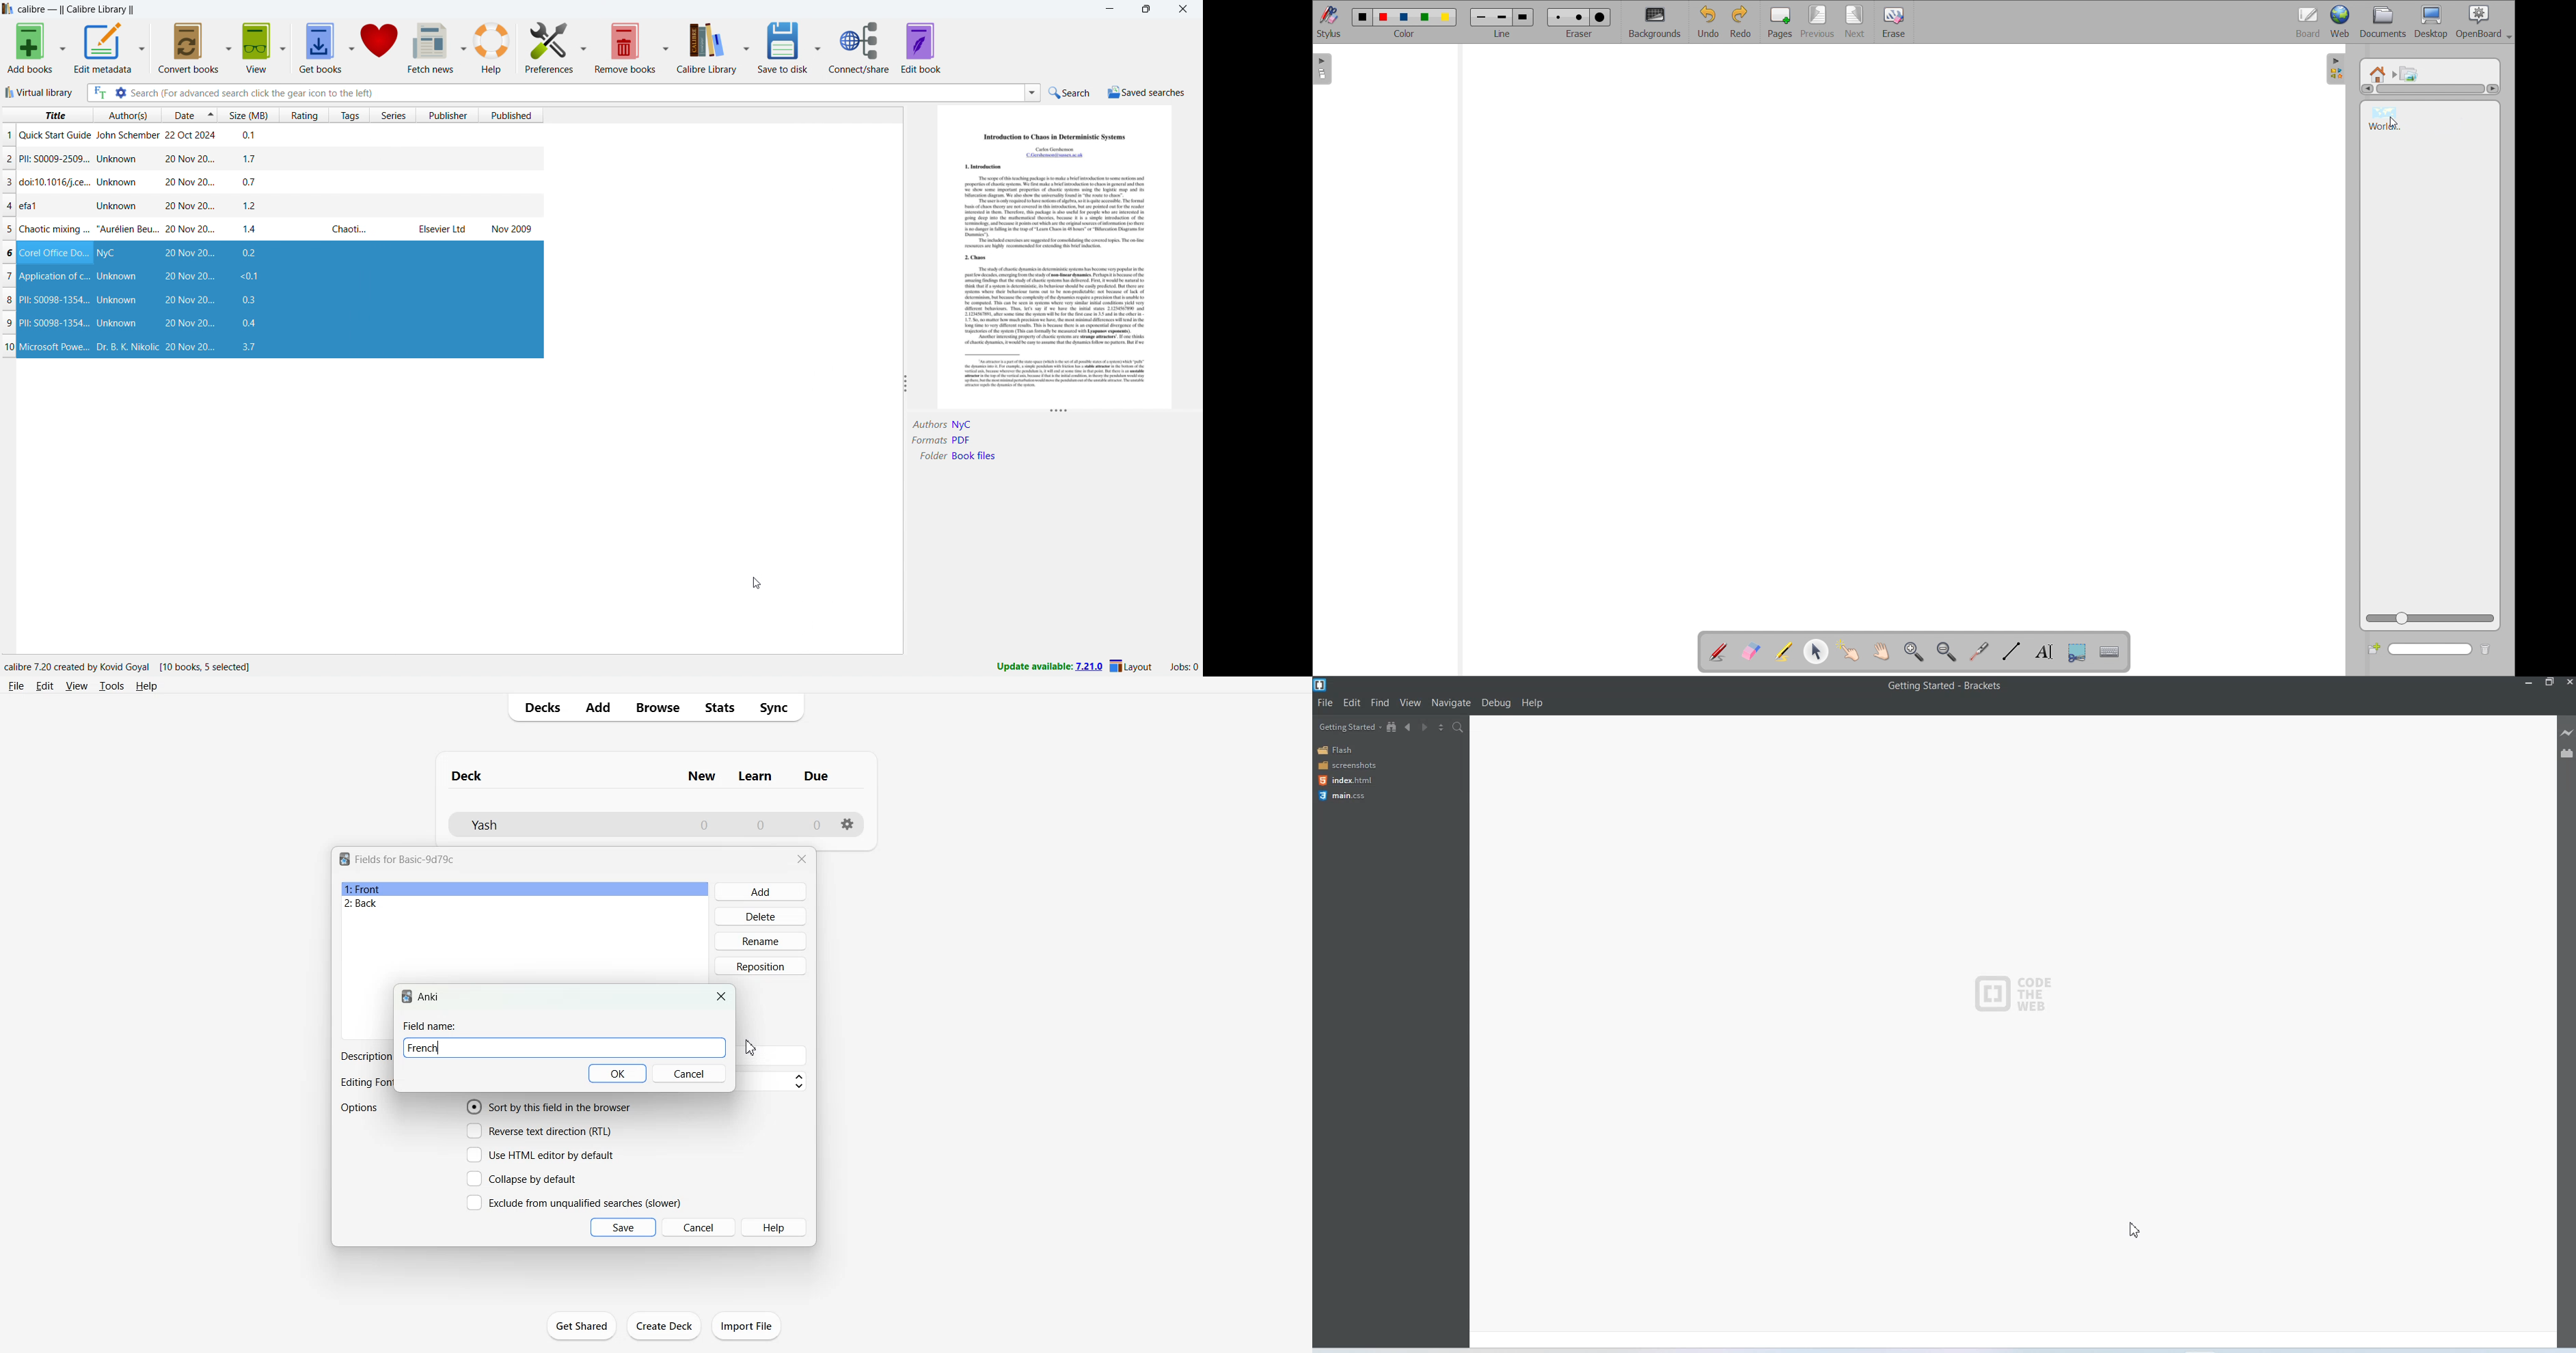 The image size is (2576, 1372). I want to click on Enter Description, so click(774, 1056).